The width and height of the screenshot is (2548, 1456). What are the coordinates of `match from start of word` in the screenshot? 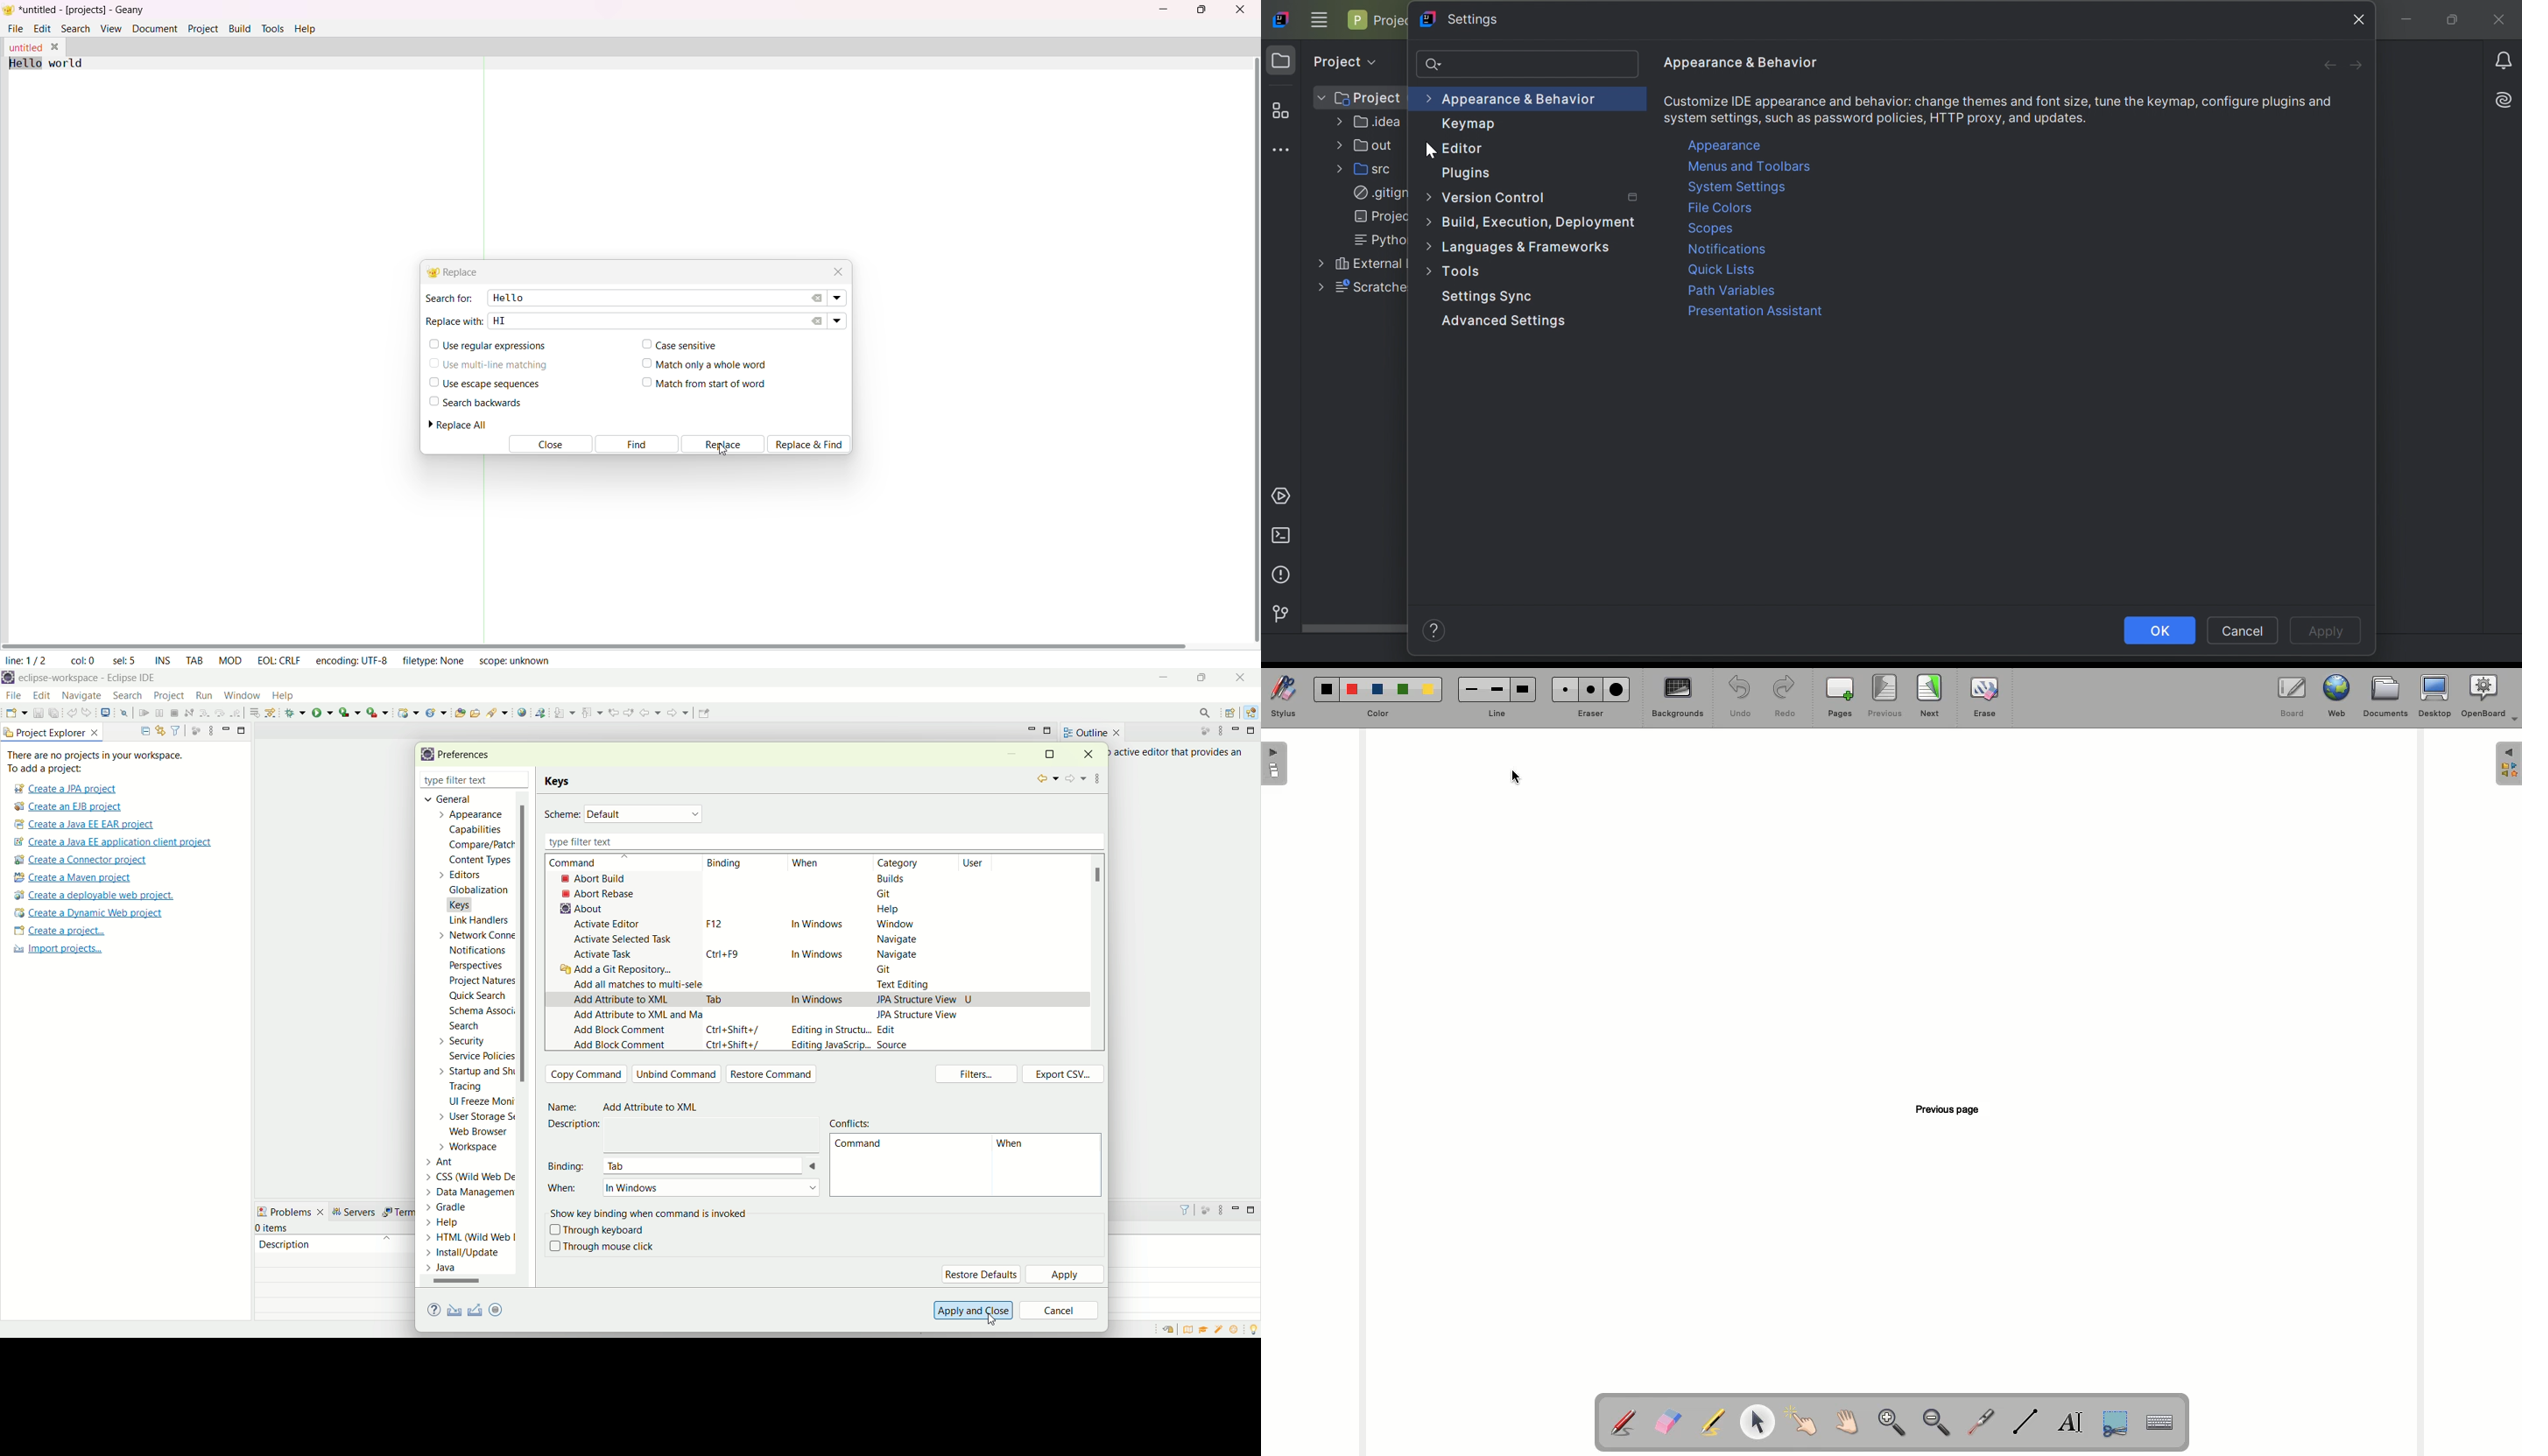 It's located at (705, 385).